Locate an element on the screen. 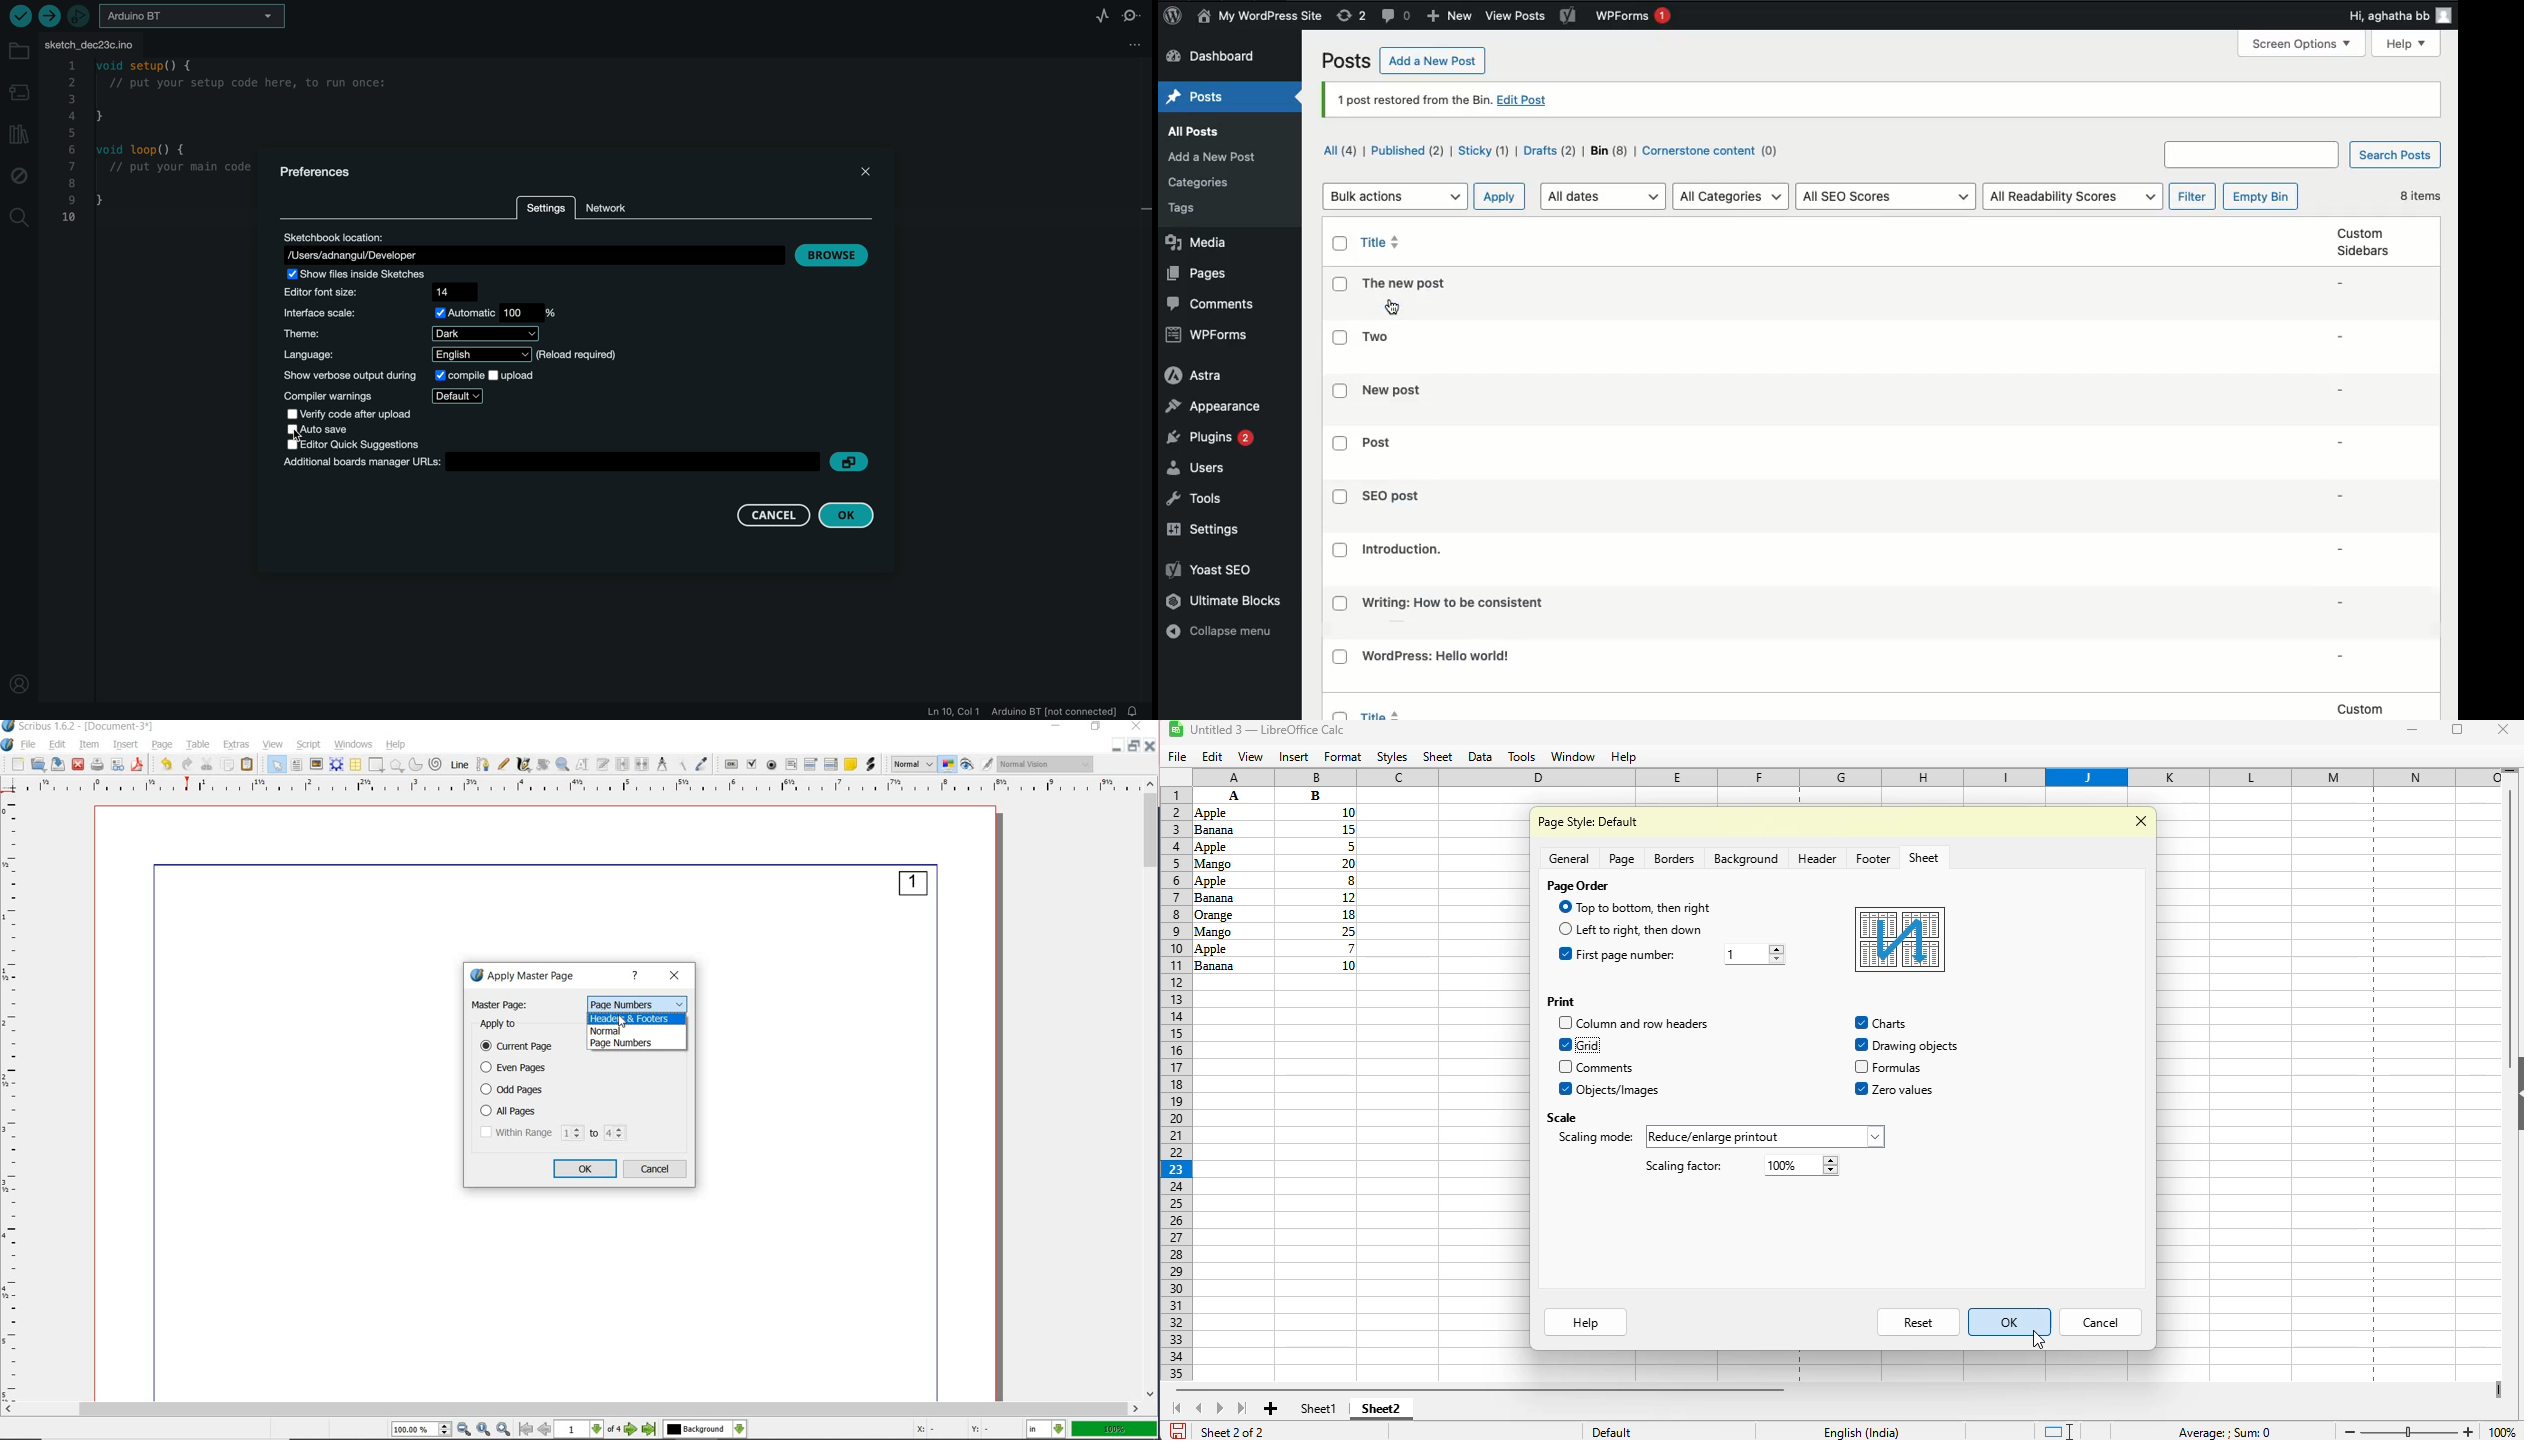 The width and height of the screenshot is (2548, 1456). board selecter is located at coordinates (198, 18).